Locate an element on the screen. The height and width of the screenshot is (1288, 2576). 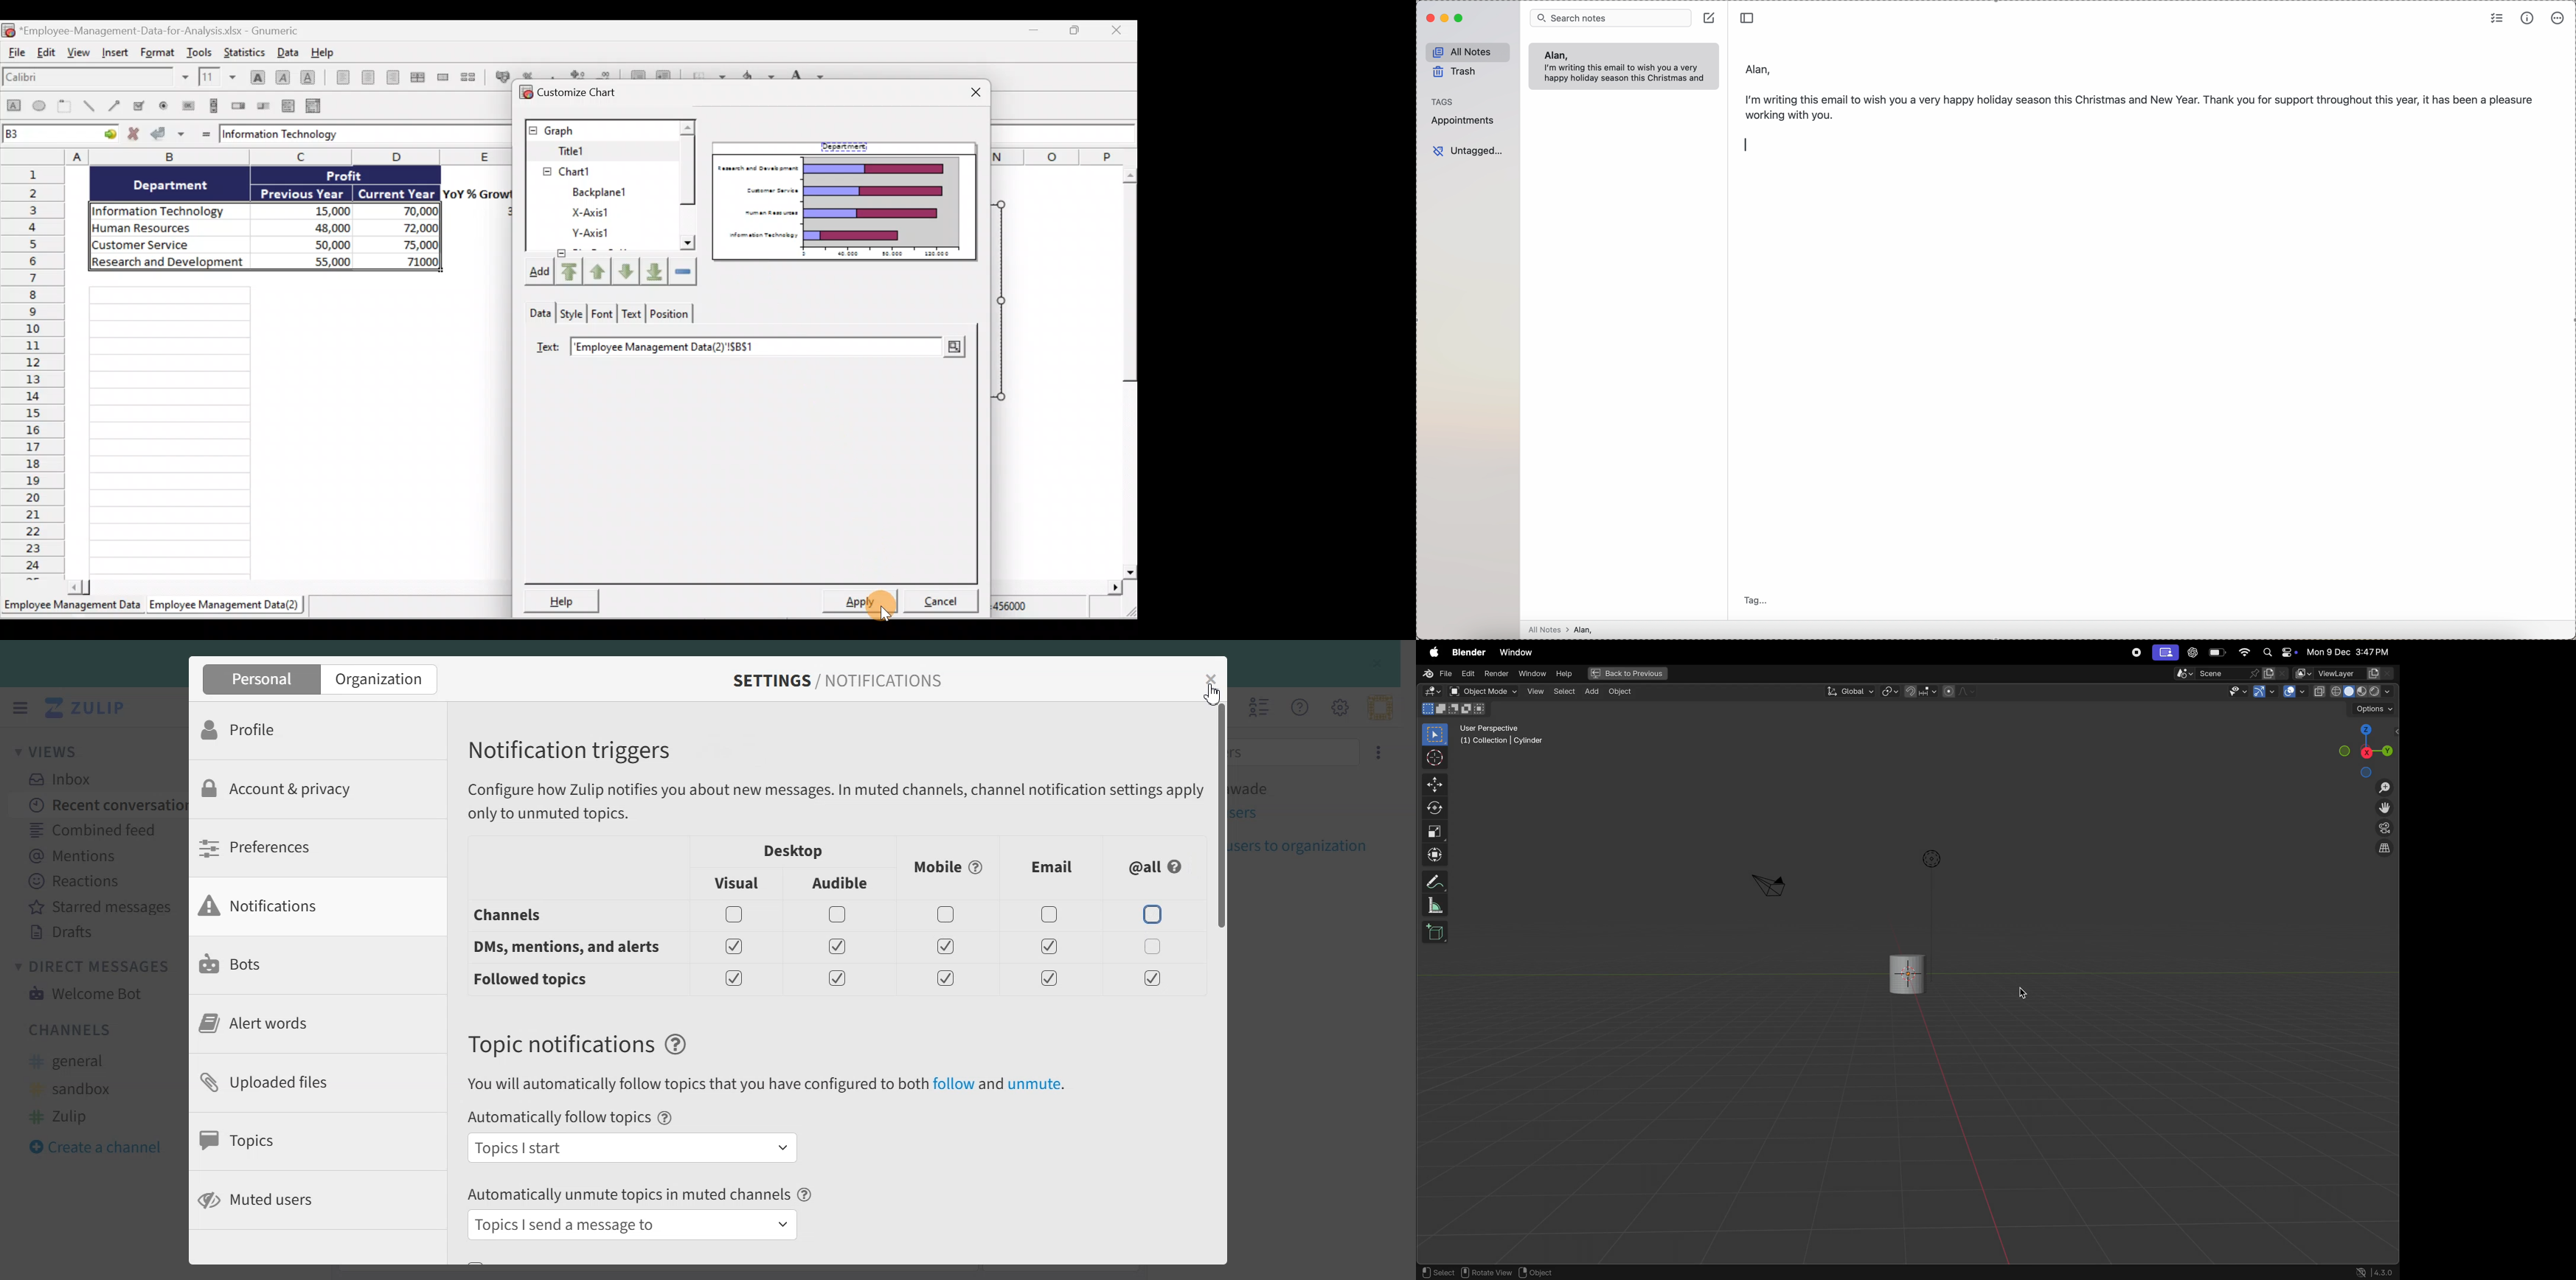
measure is located at coordinates (1436, 906).